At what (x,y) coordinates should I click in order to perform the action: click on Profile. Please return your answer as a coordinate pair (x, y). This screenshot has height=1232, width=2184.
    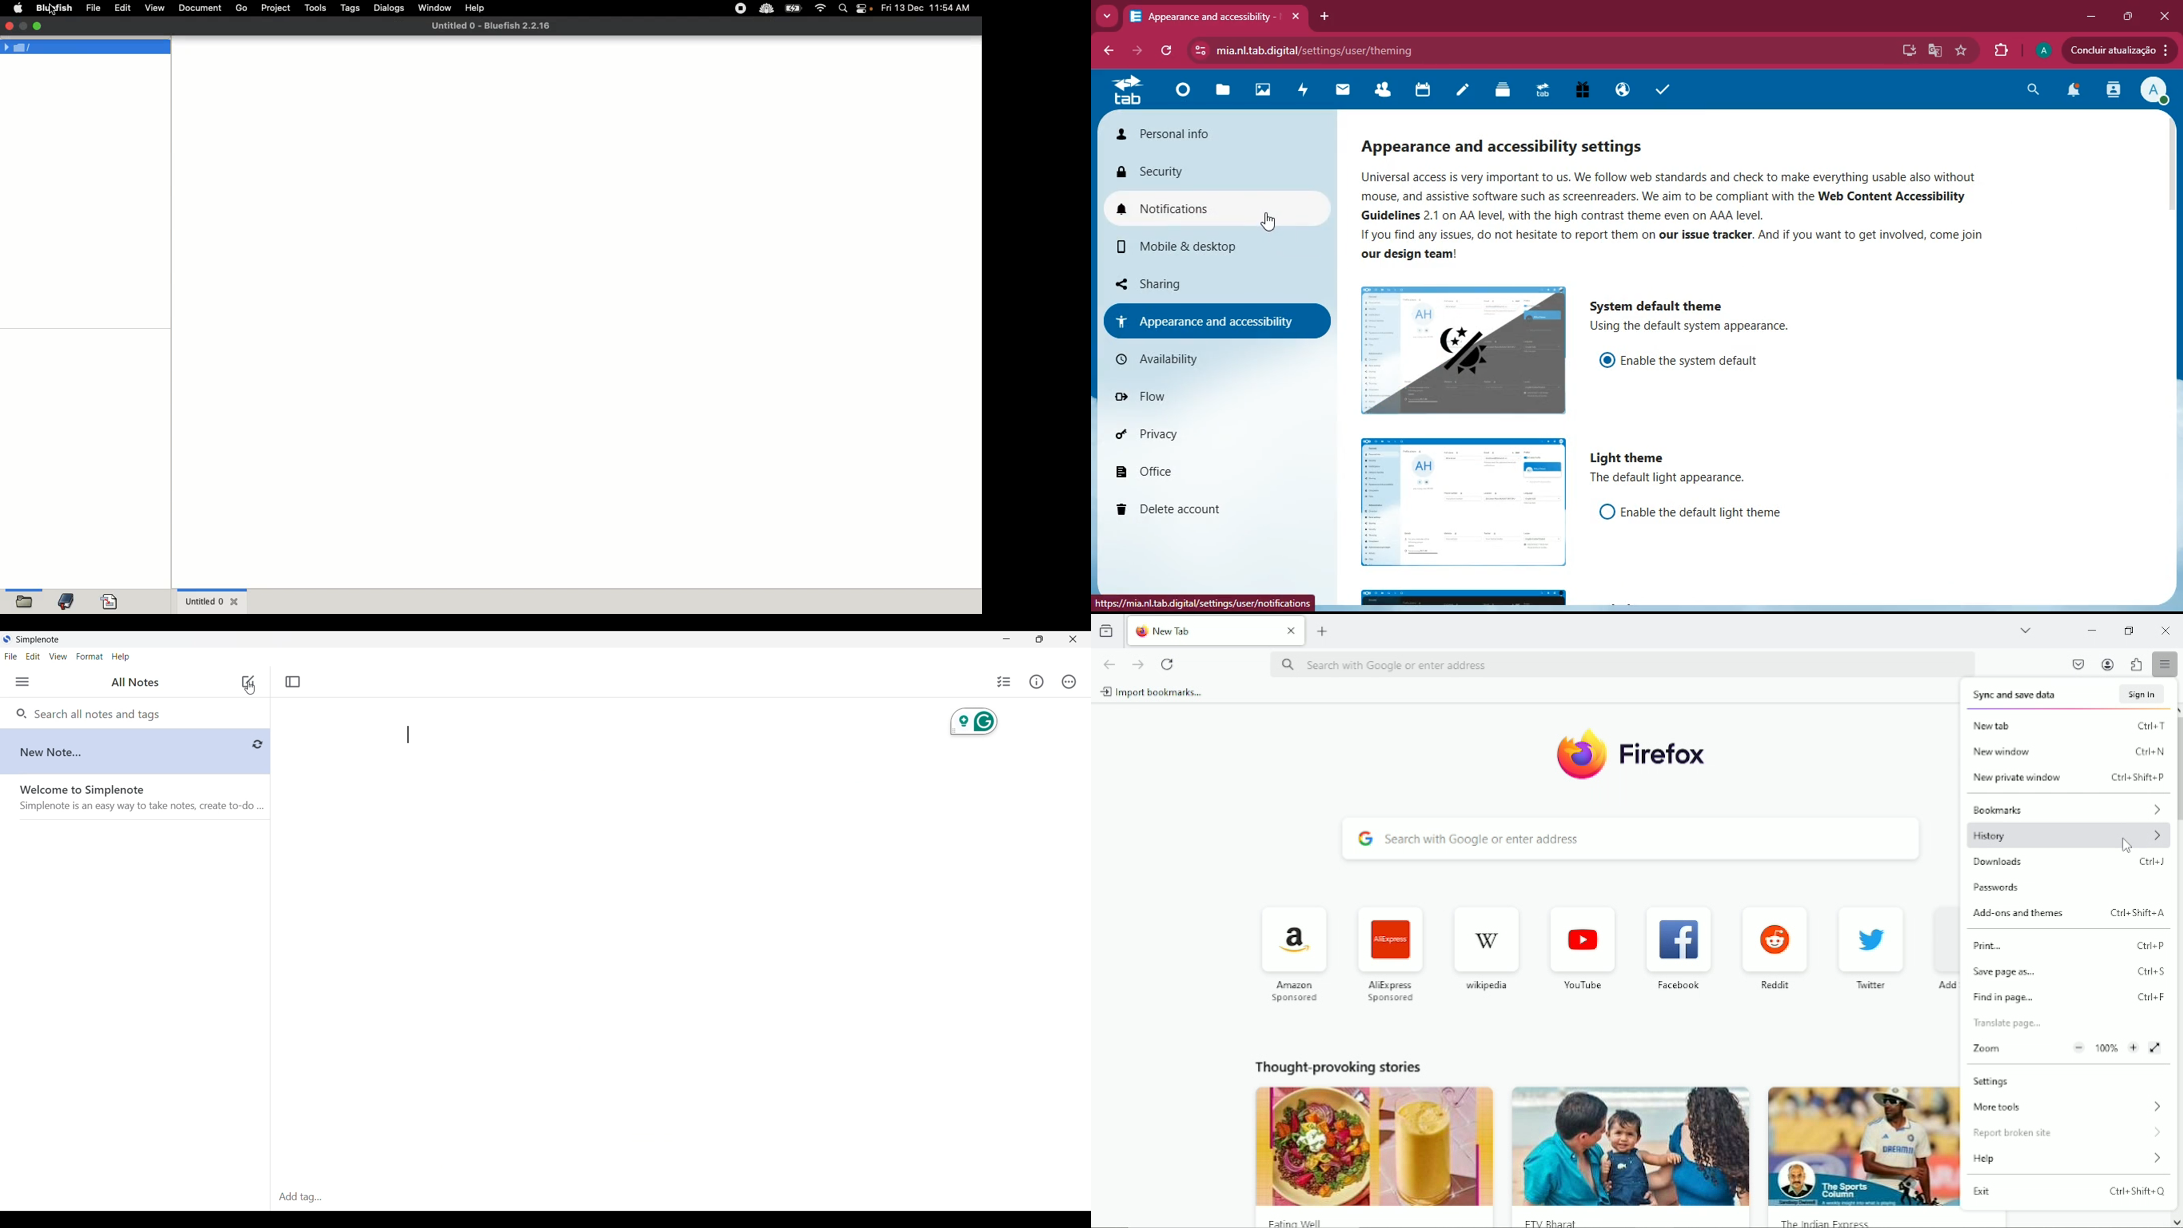
    Looking at the image, I should click on (2044, 49).